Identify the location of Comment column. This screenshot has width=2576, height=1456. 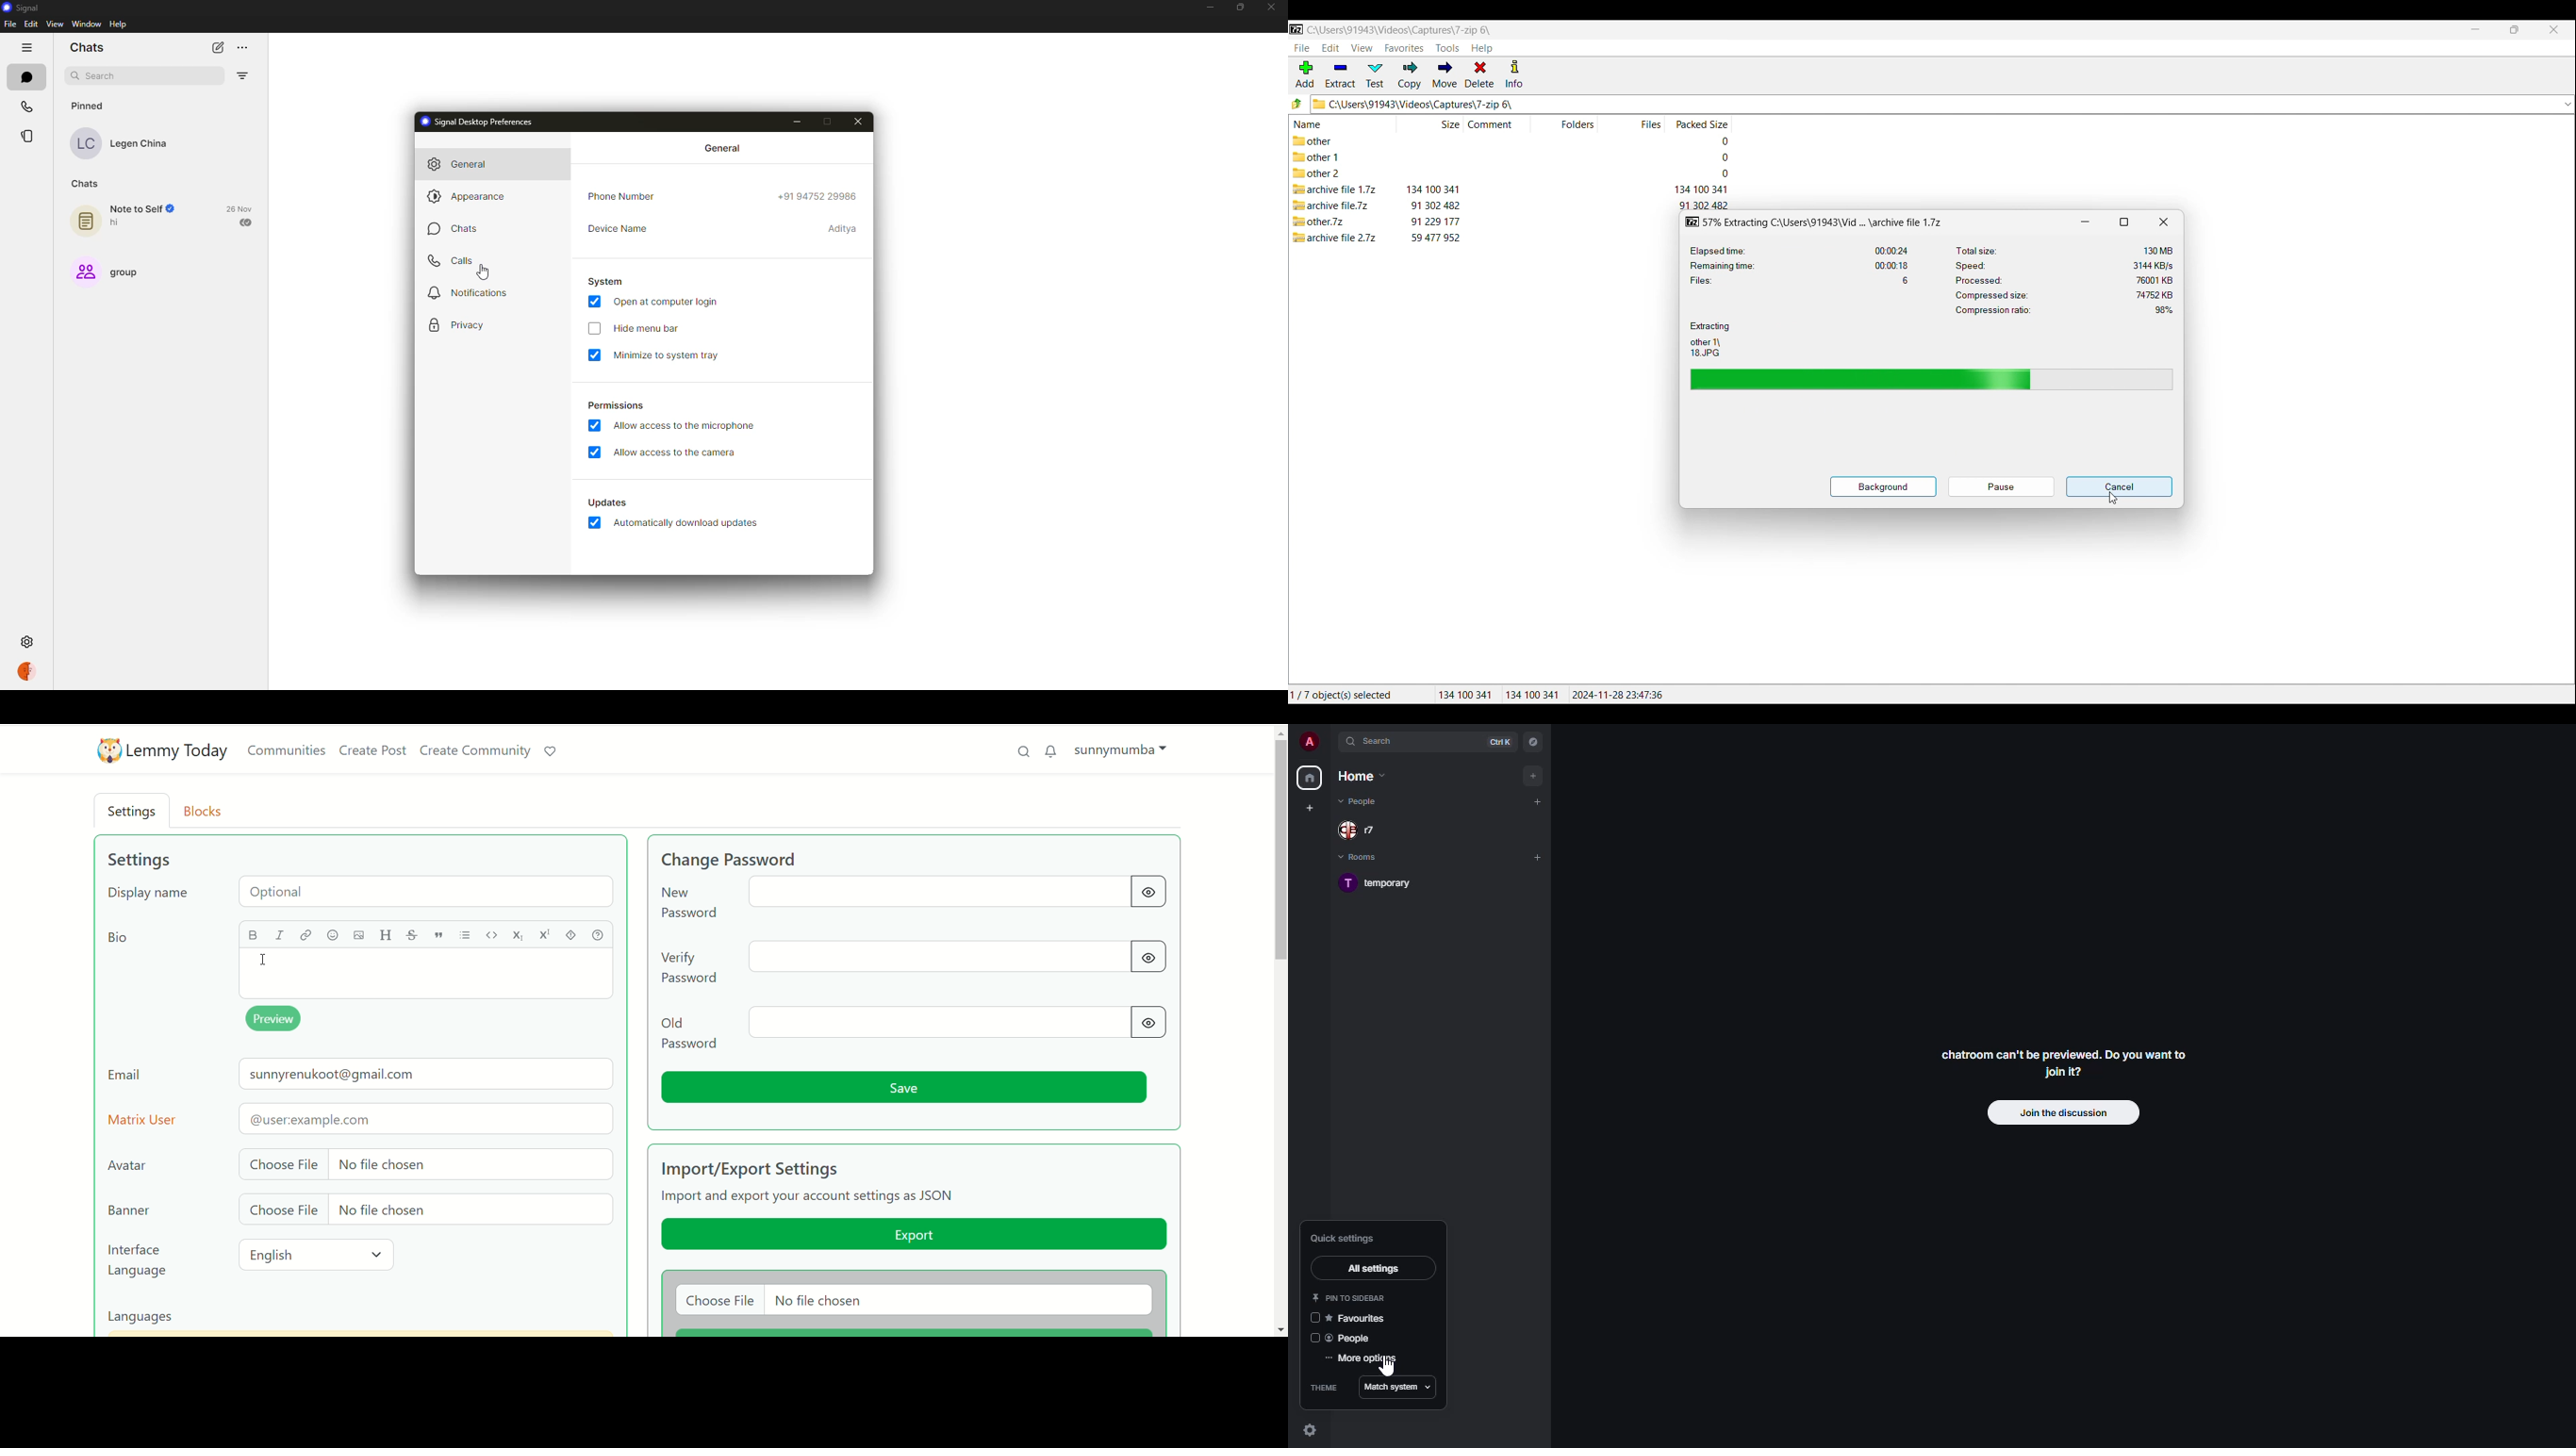
(1499, 124).